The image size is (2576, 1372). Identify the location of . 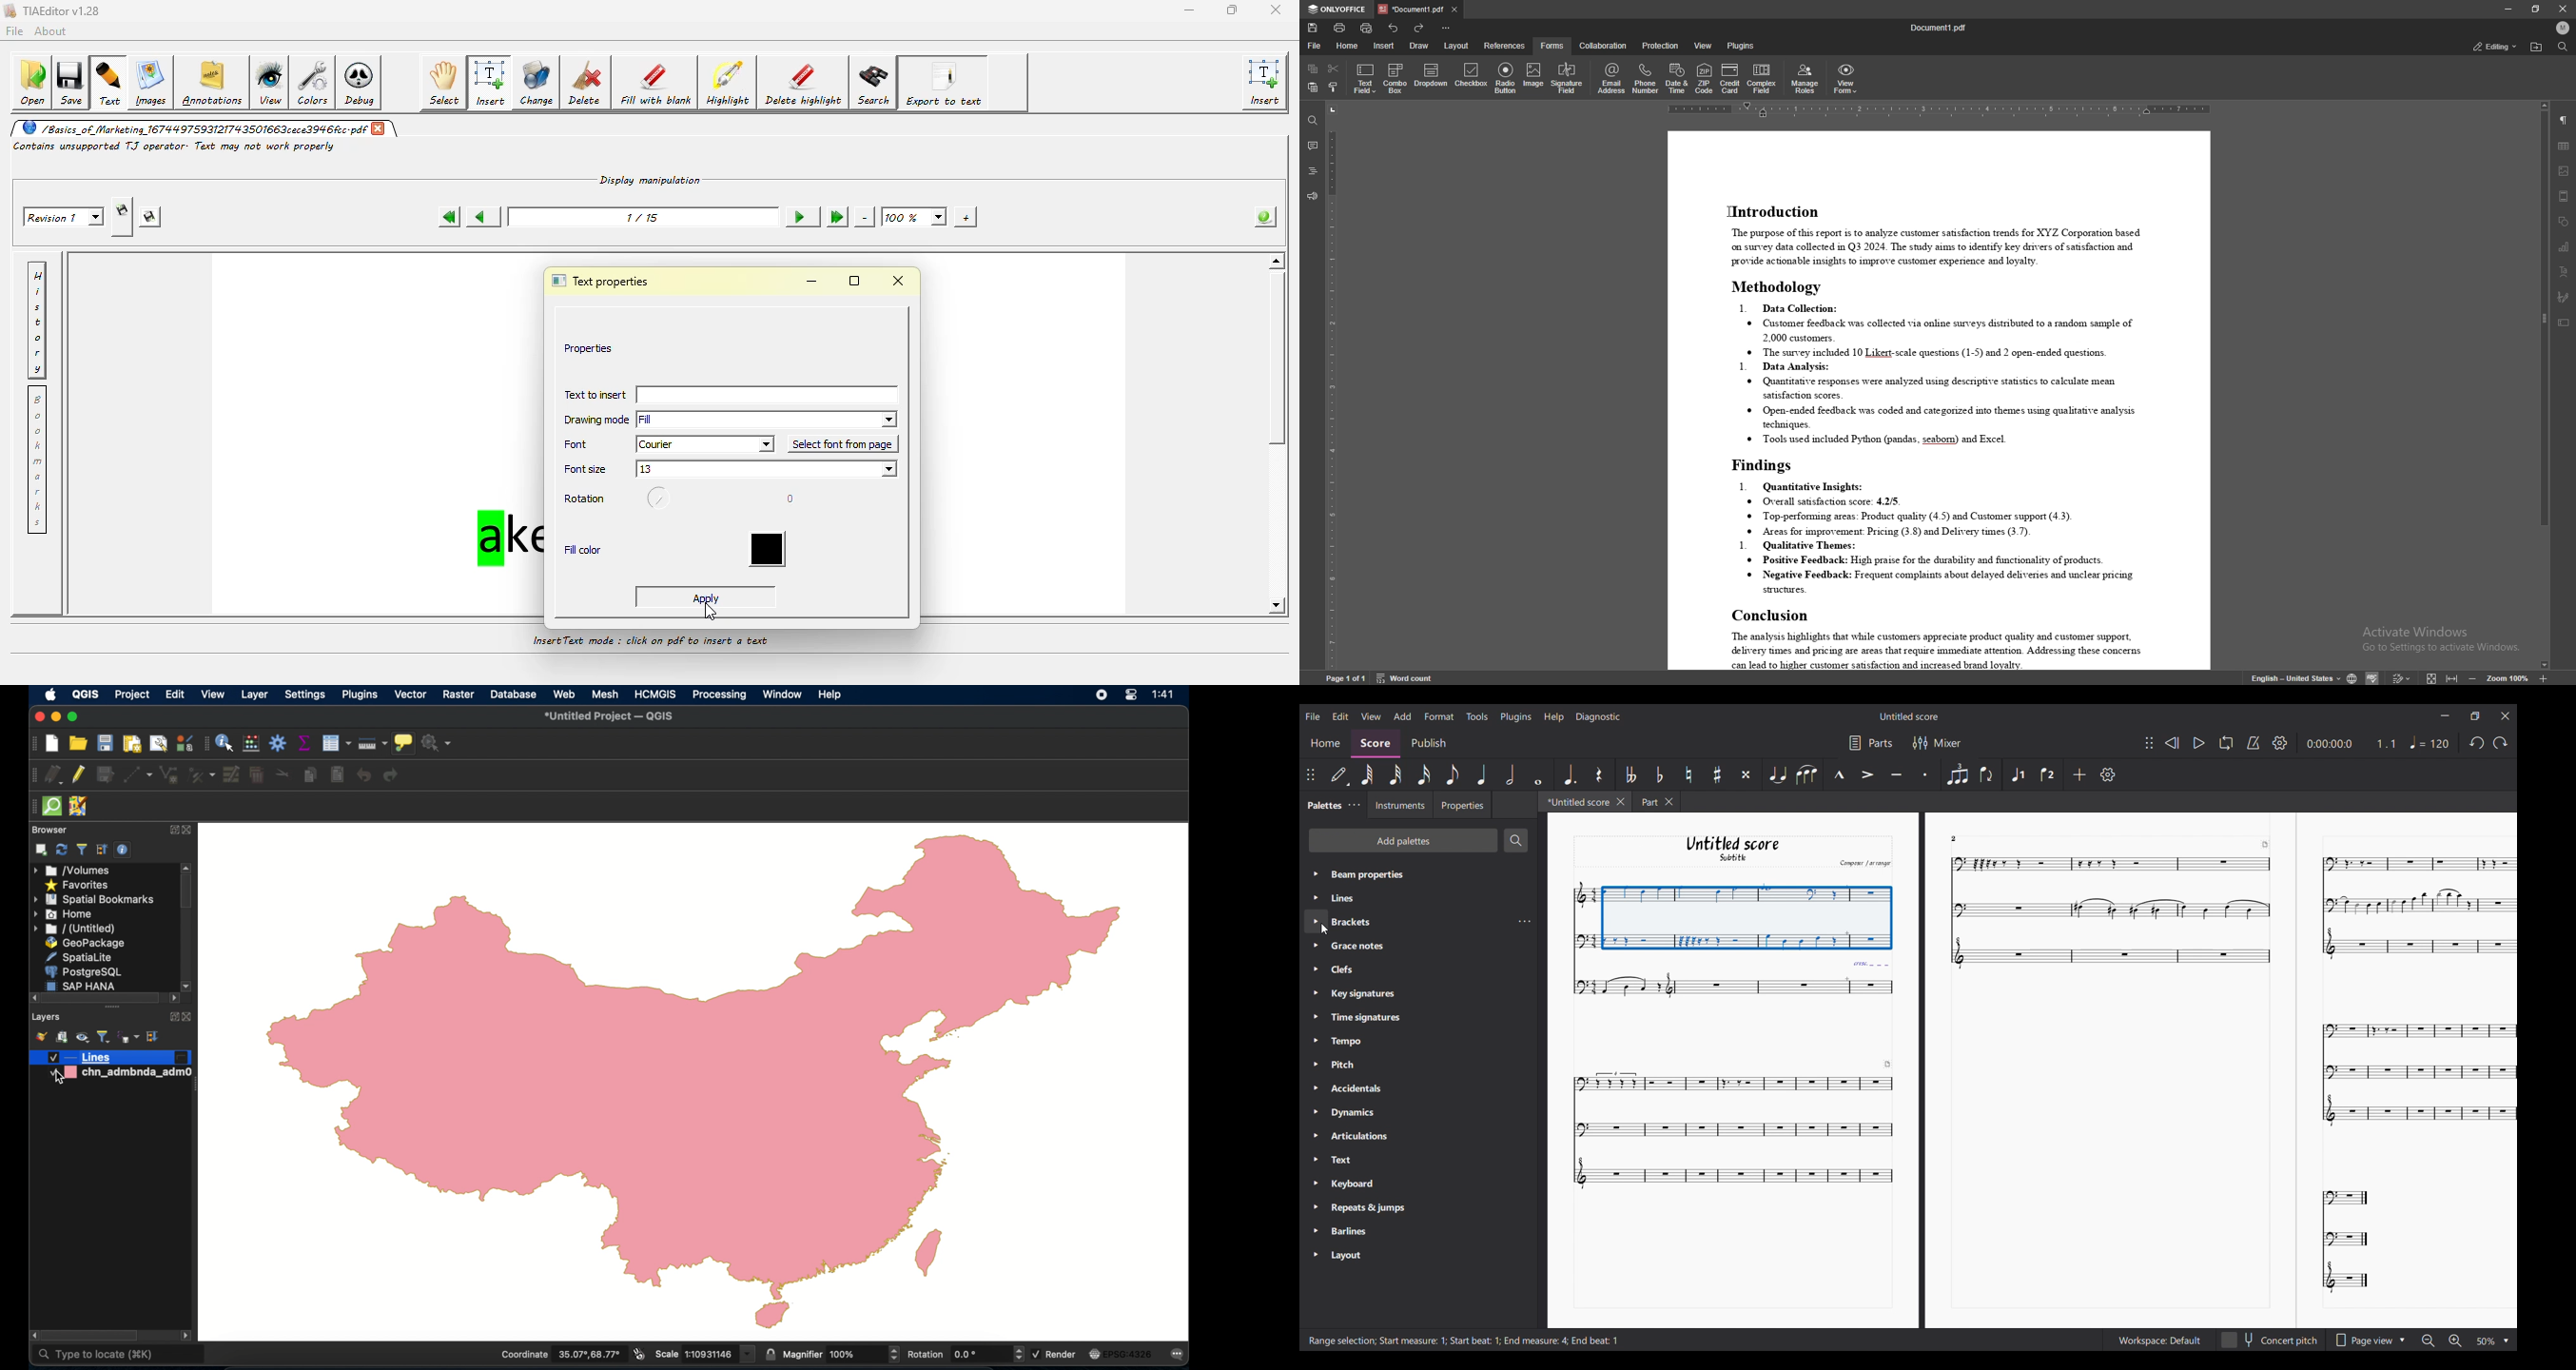
(1313, 1185).